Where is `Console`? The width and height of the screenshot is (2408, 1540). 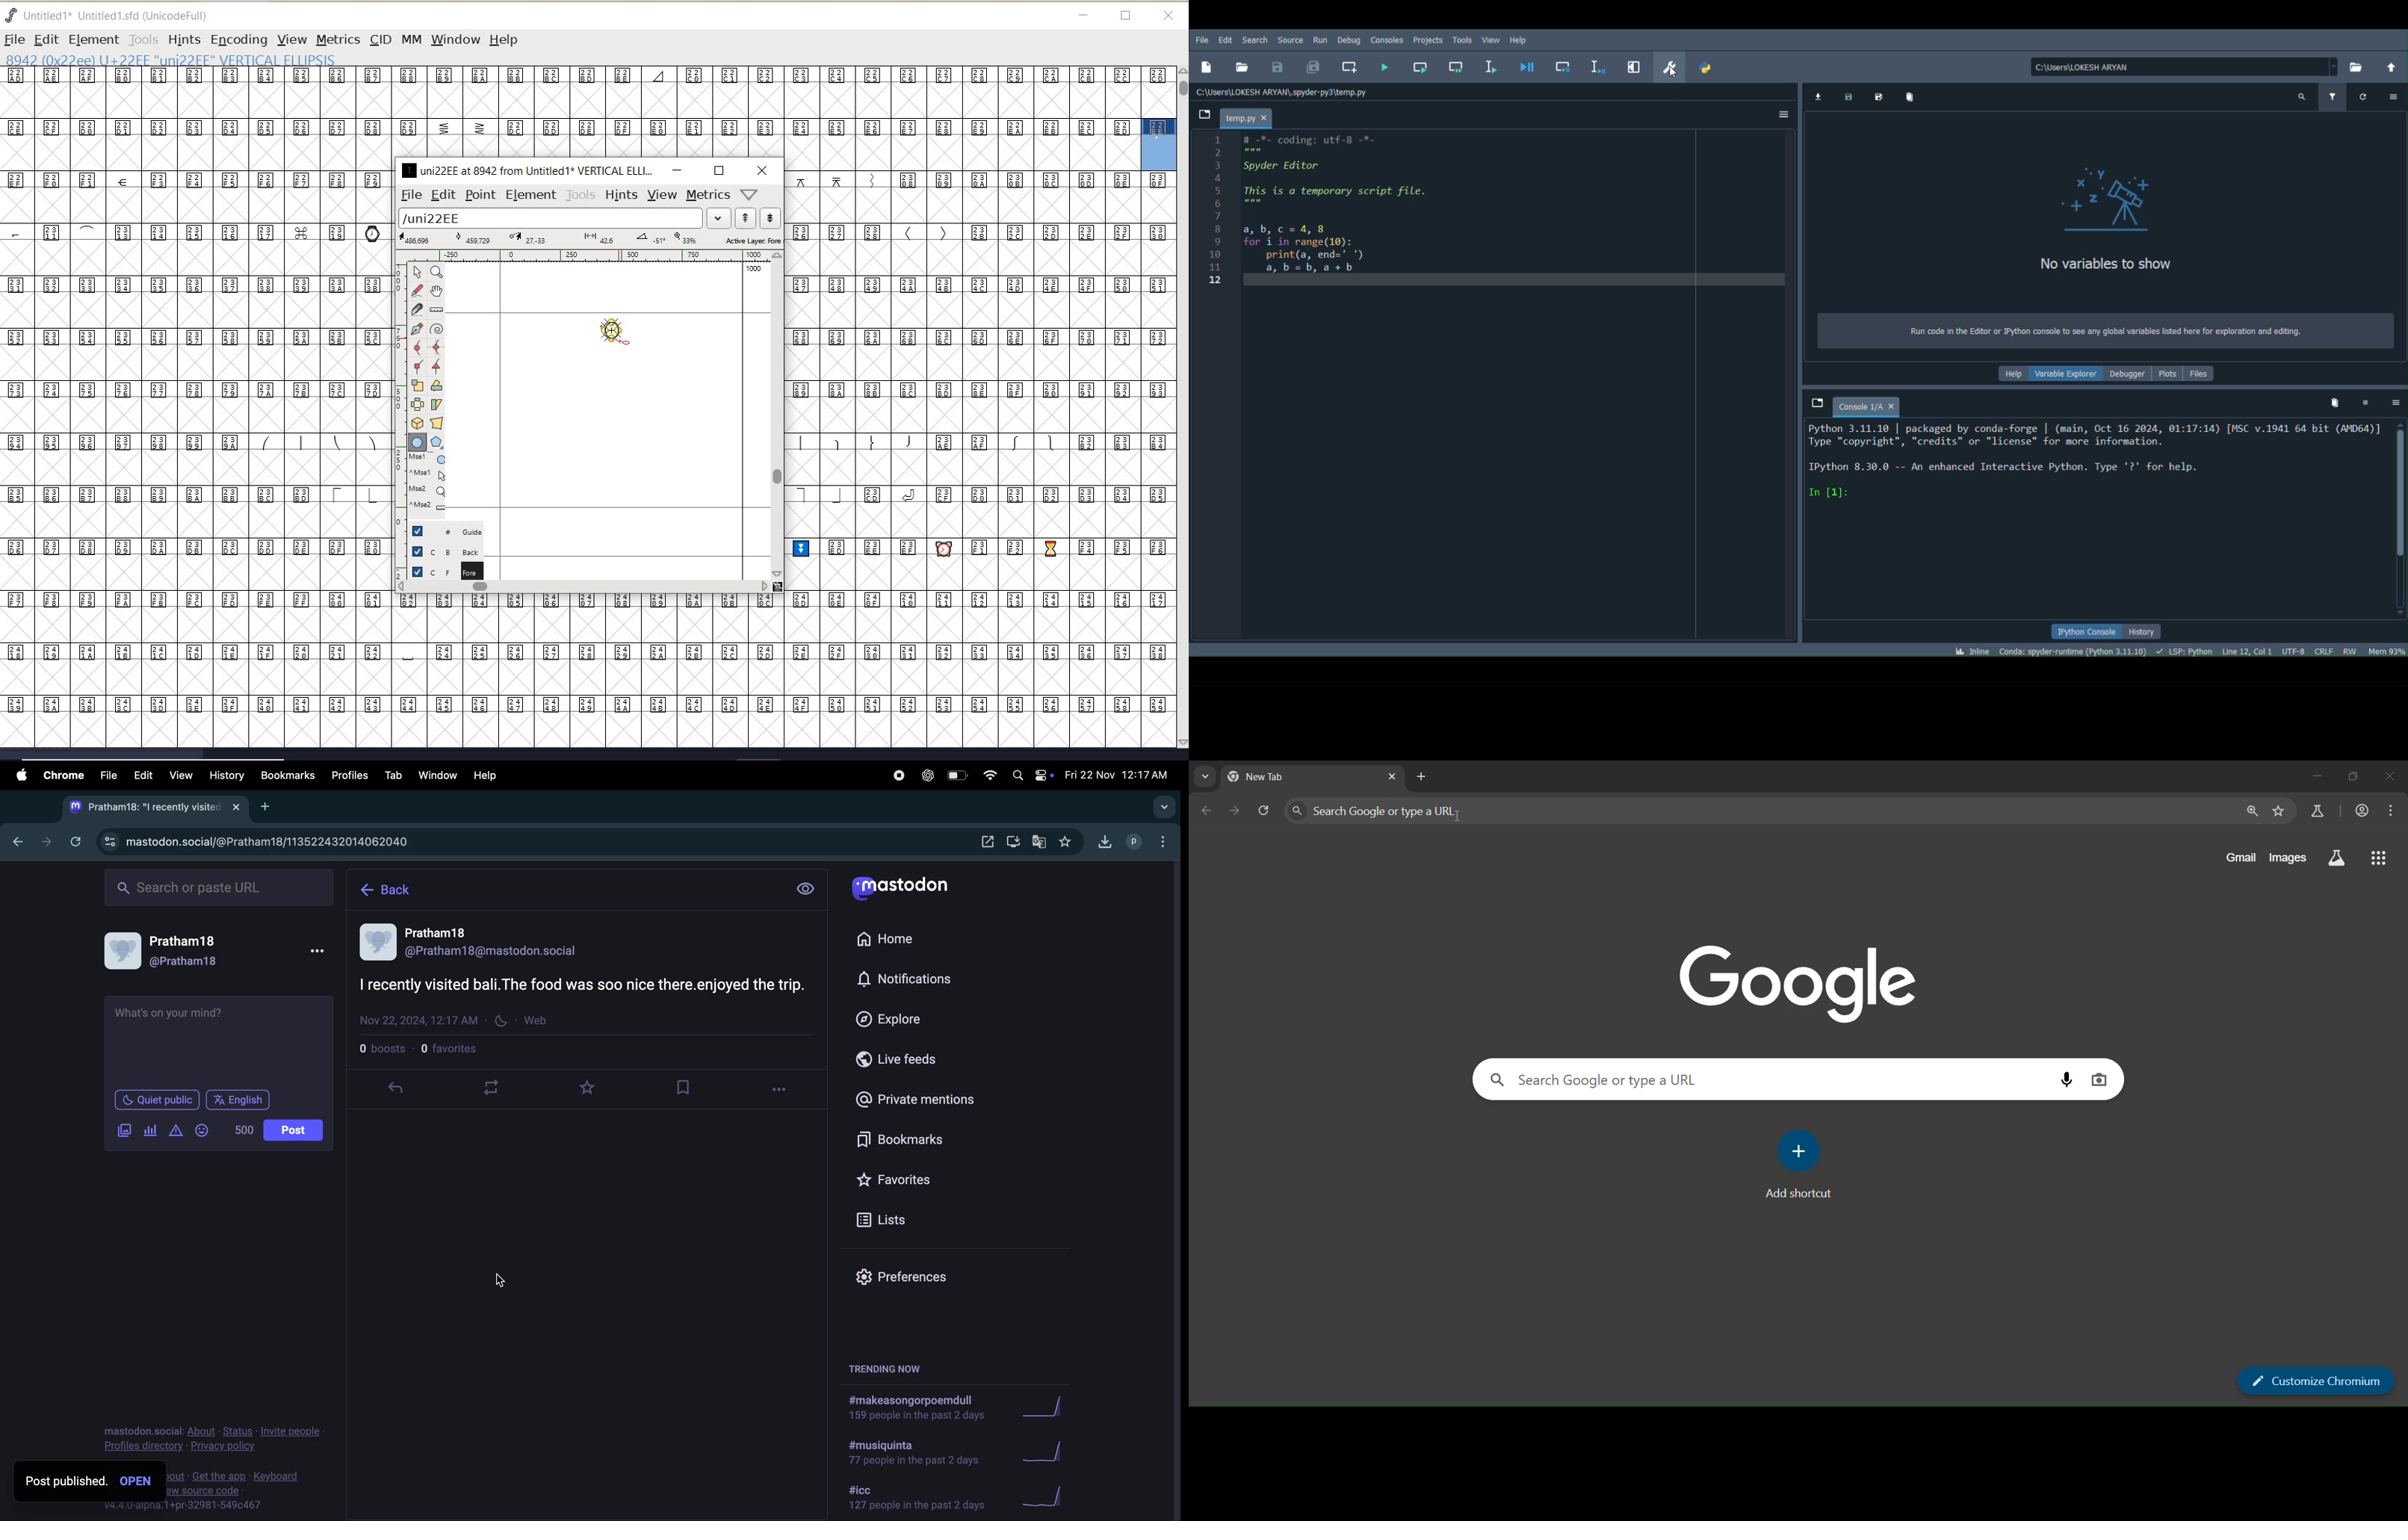
Console is located at coordinates (1386, 38).